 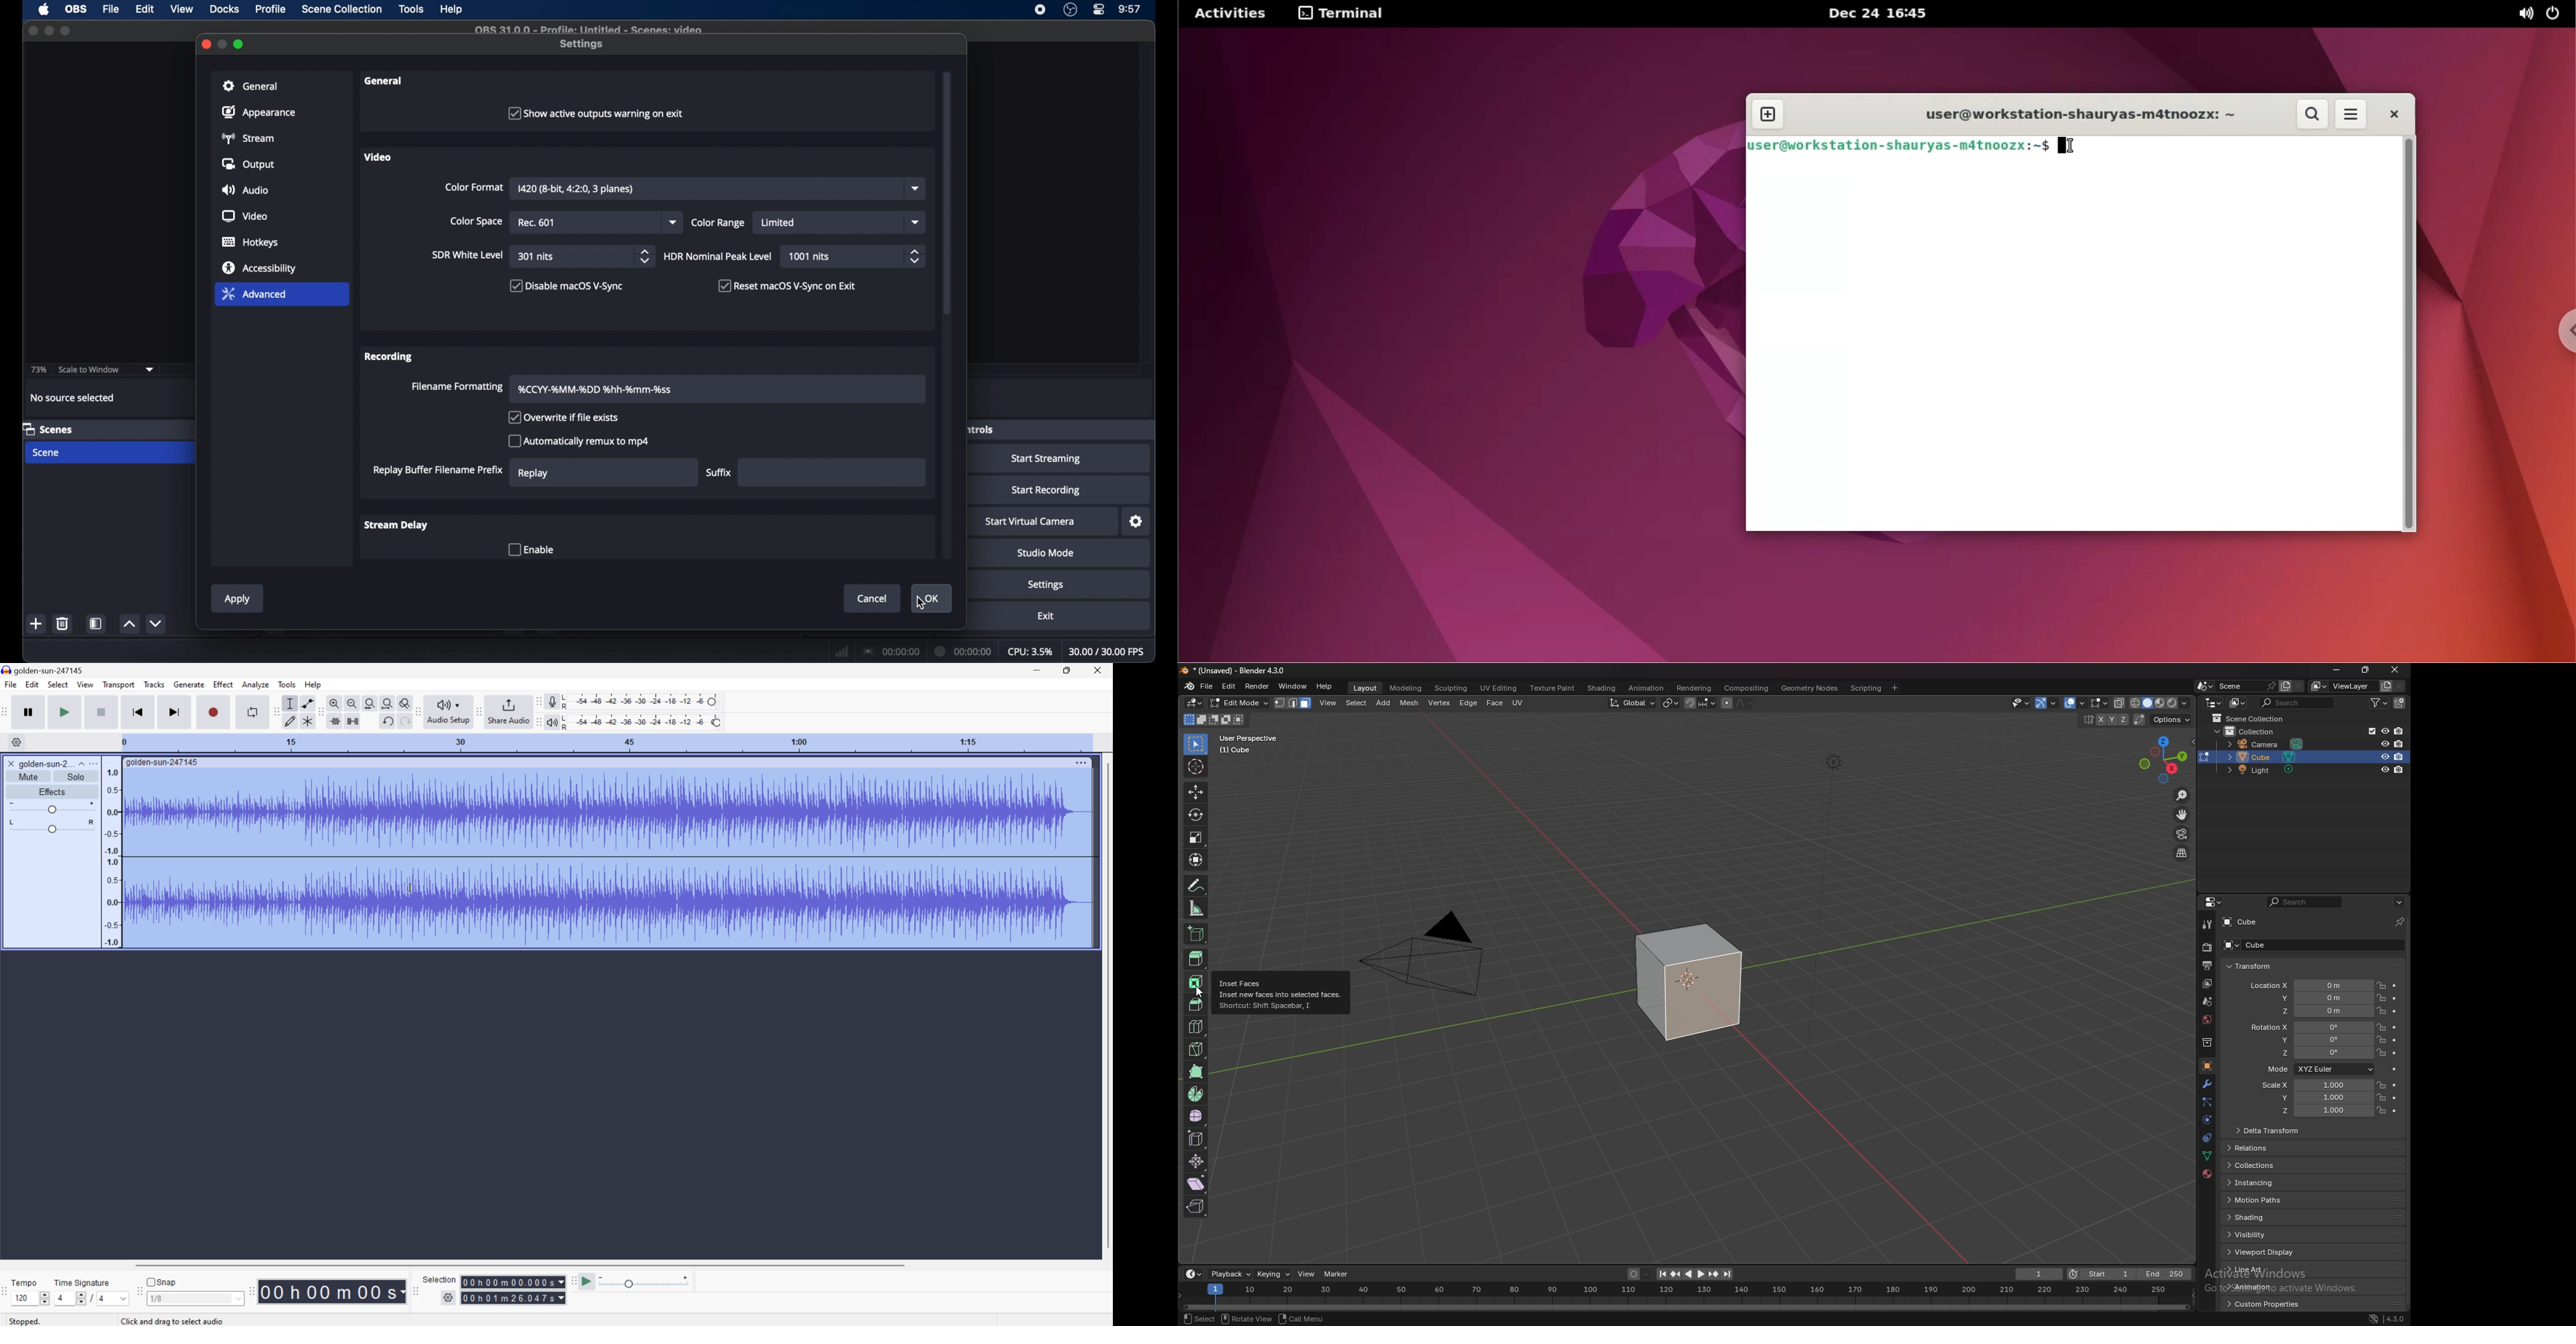 What do you see at coordinates (163, 763) in the screenshot?
I see `golden-sun-247145` at bounding box center [163, 763].